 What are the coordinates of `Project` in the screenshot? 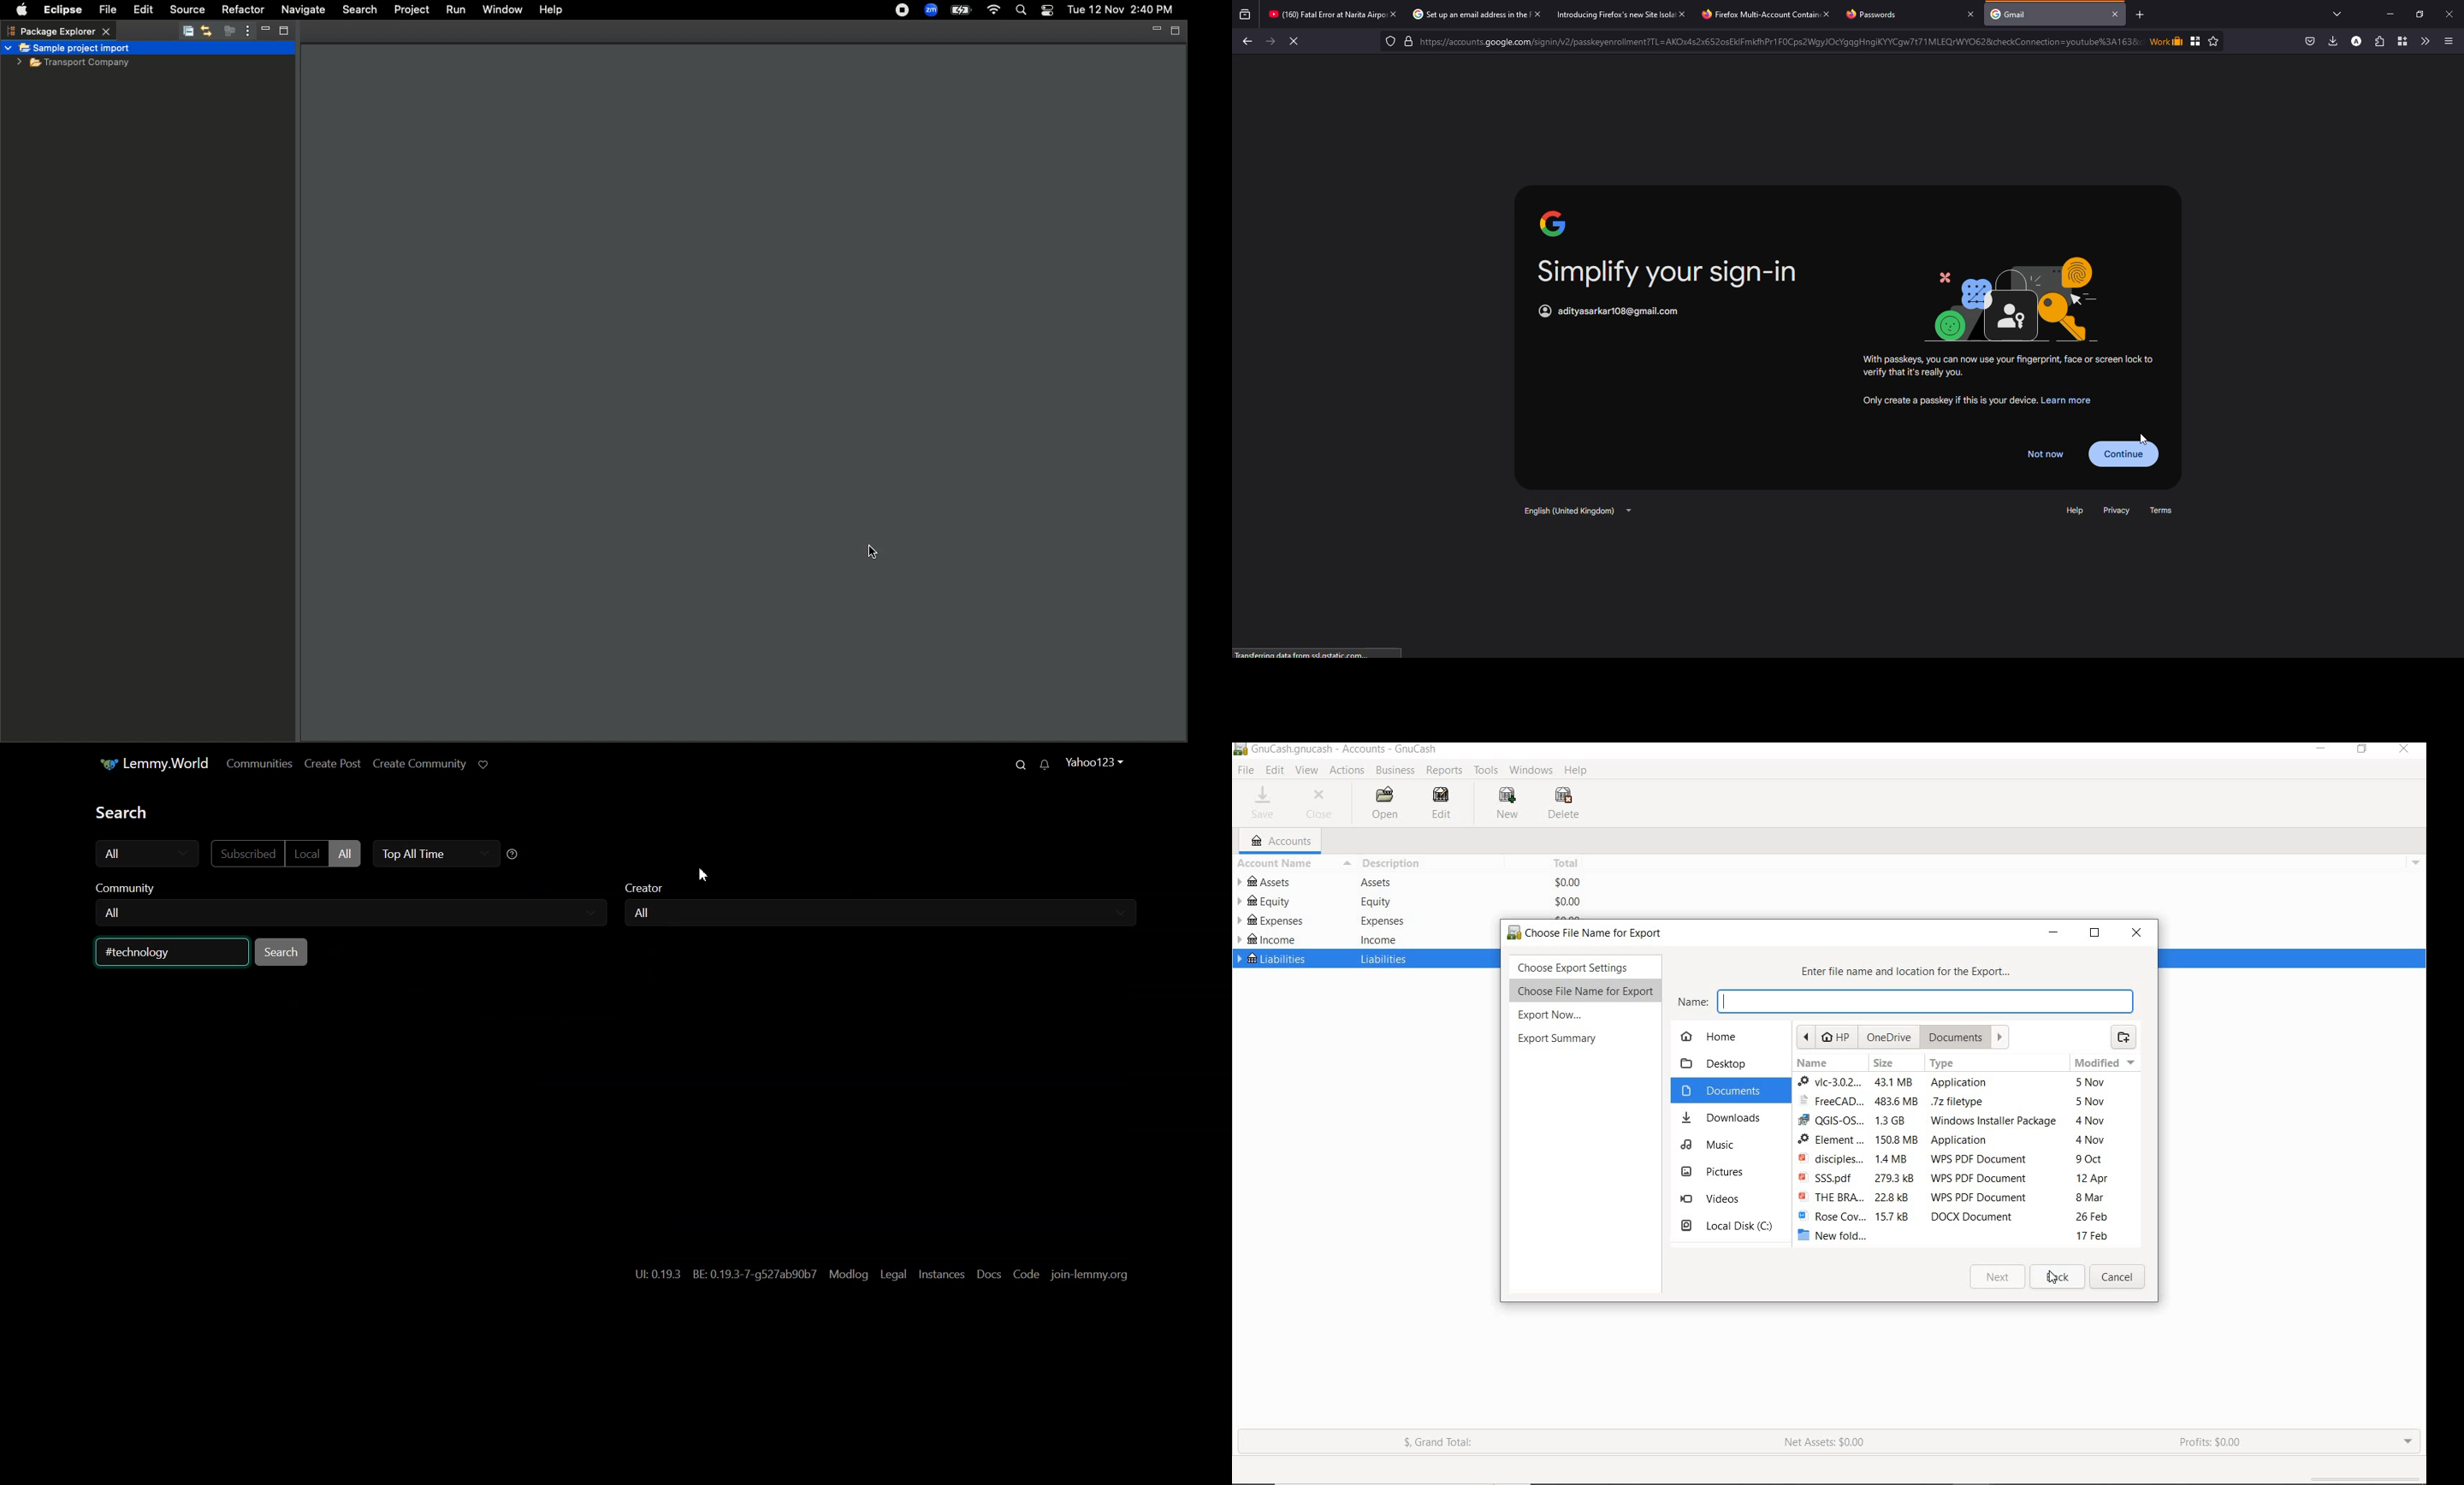 It's located at (411, 11).